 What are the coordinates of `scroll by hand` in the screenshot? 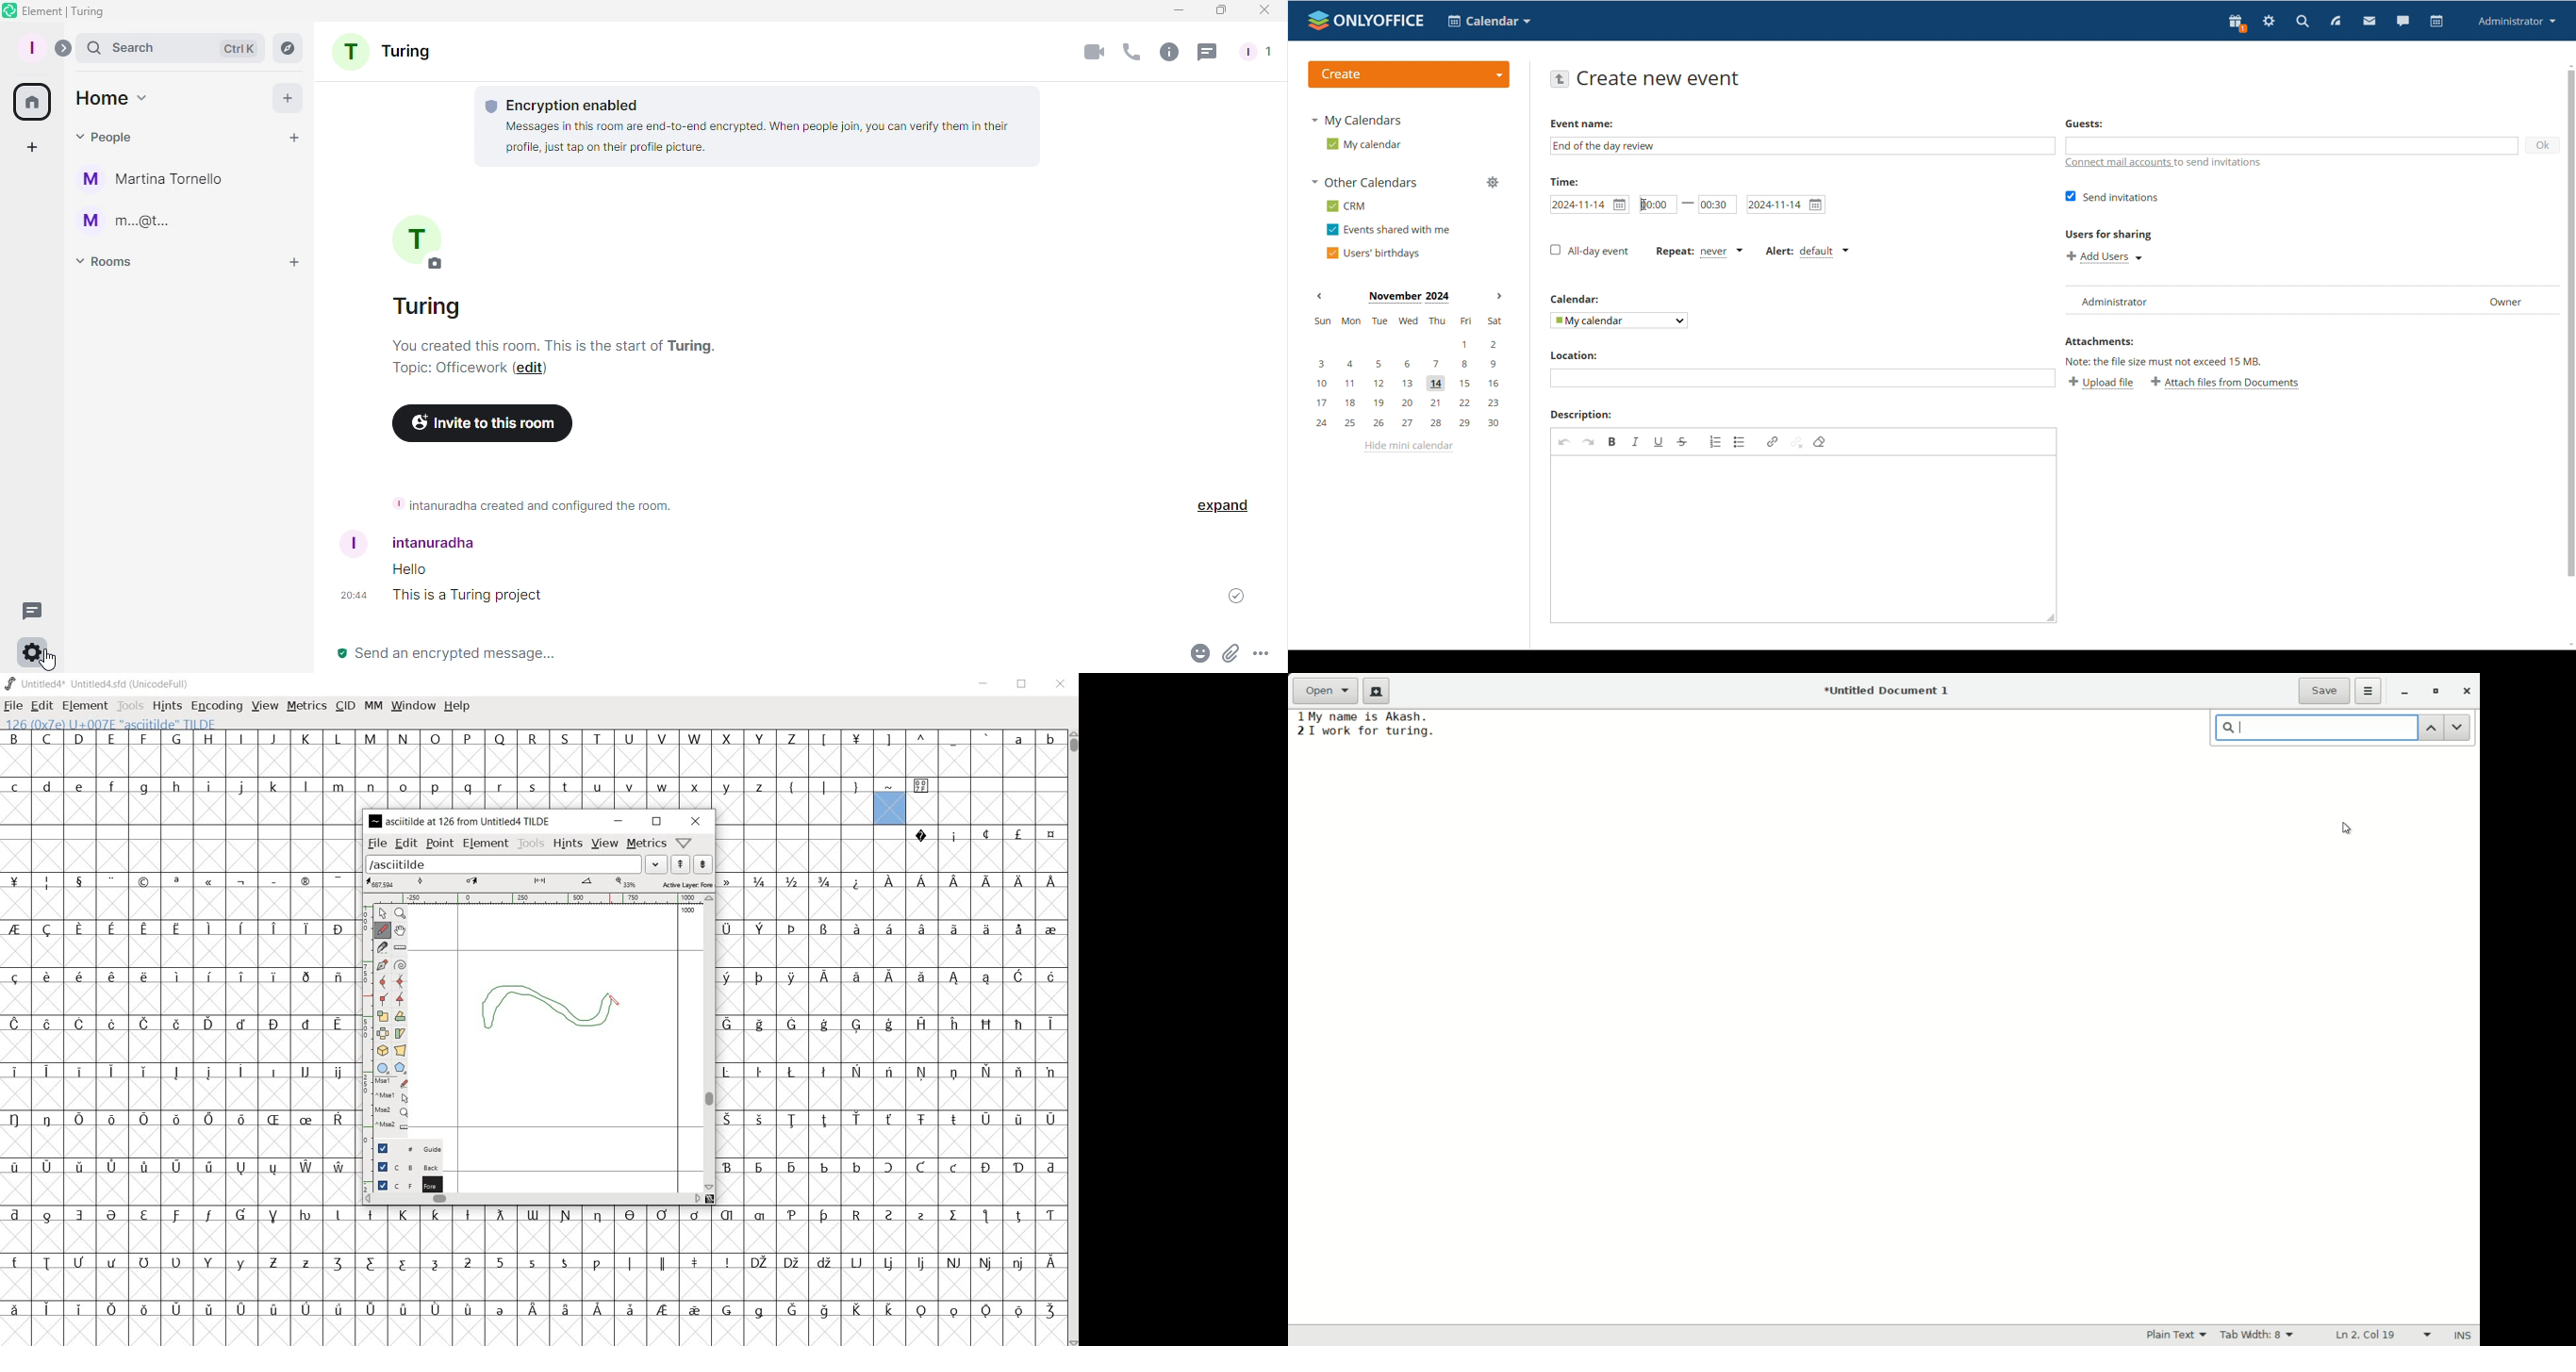 It's located at (401, 931).